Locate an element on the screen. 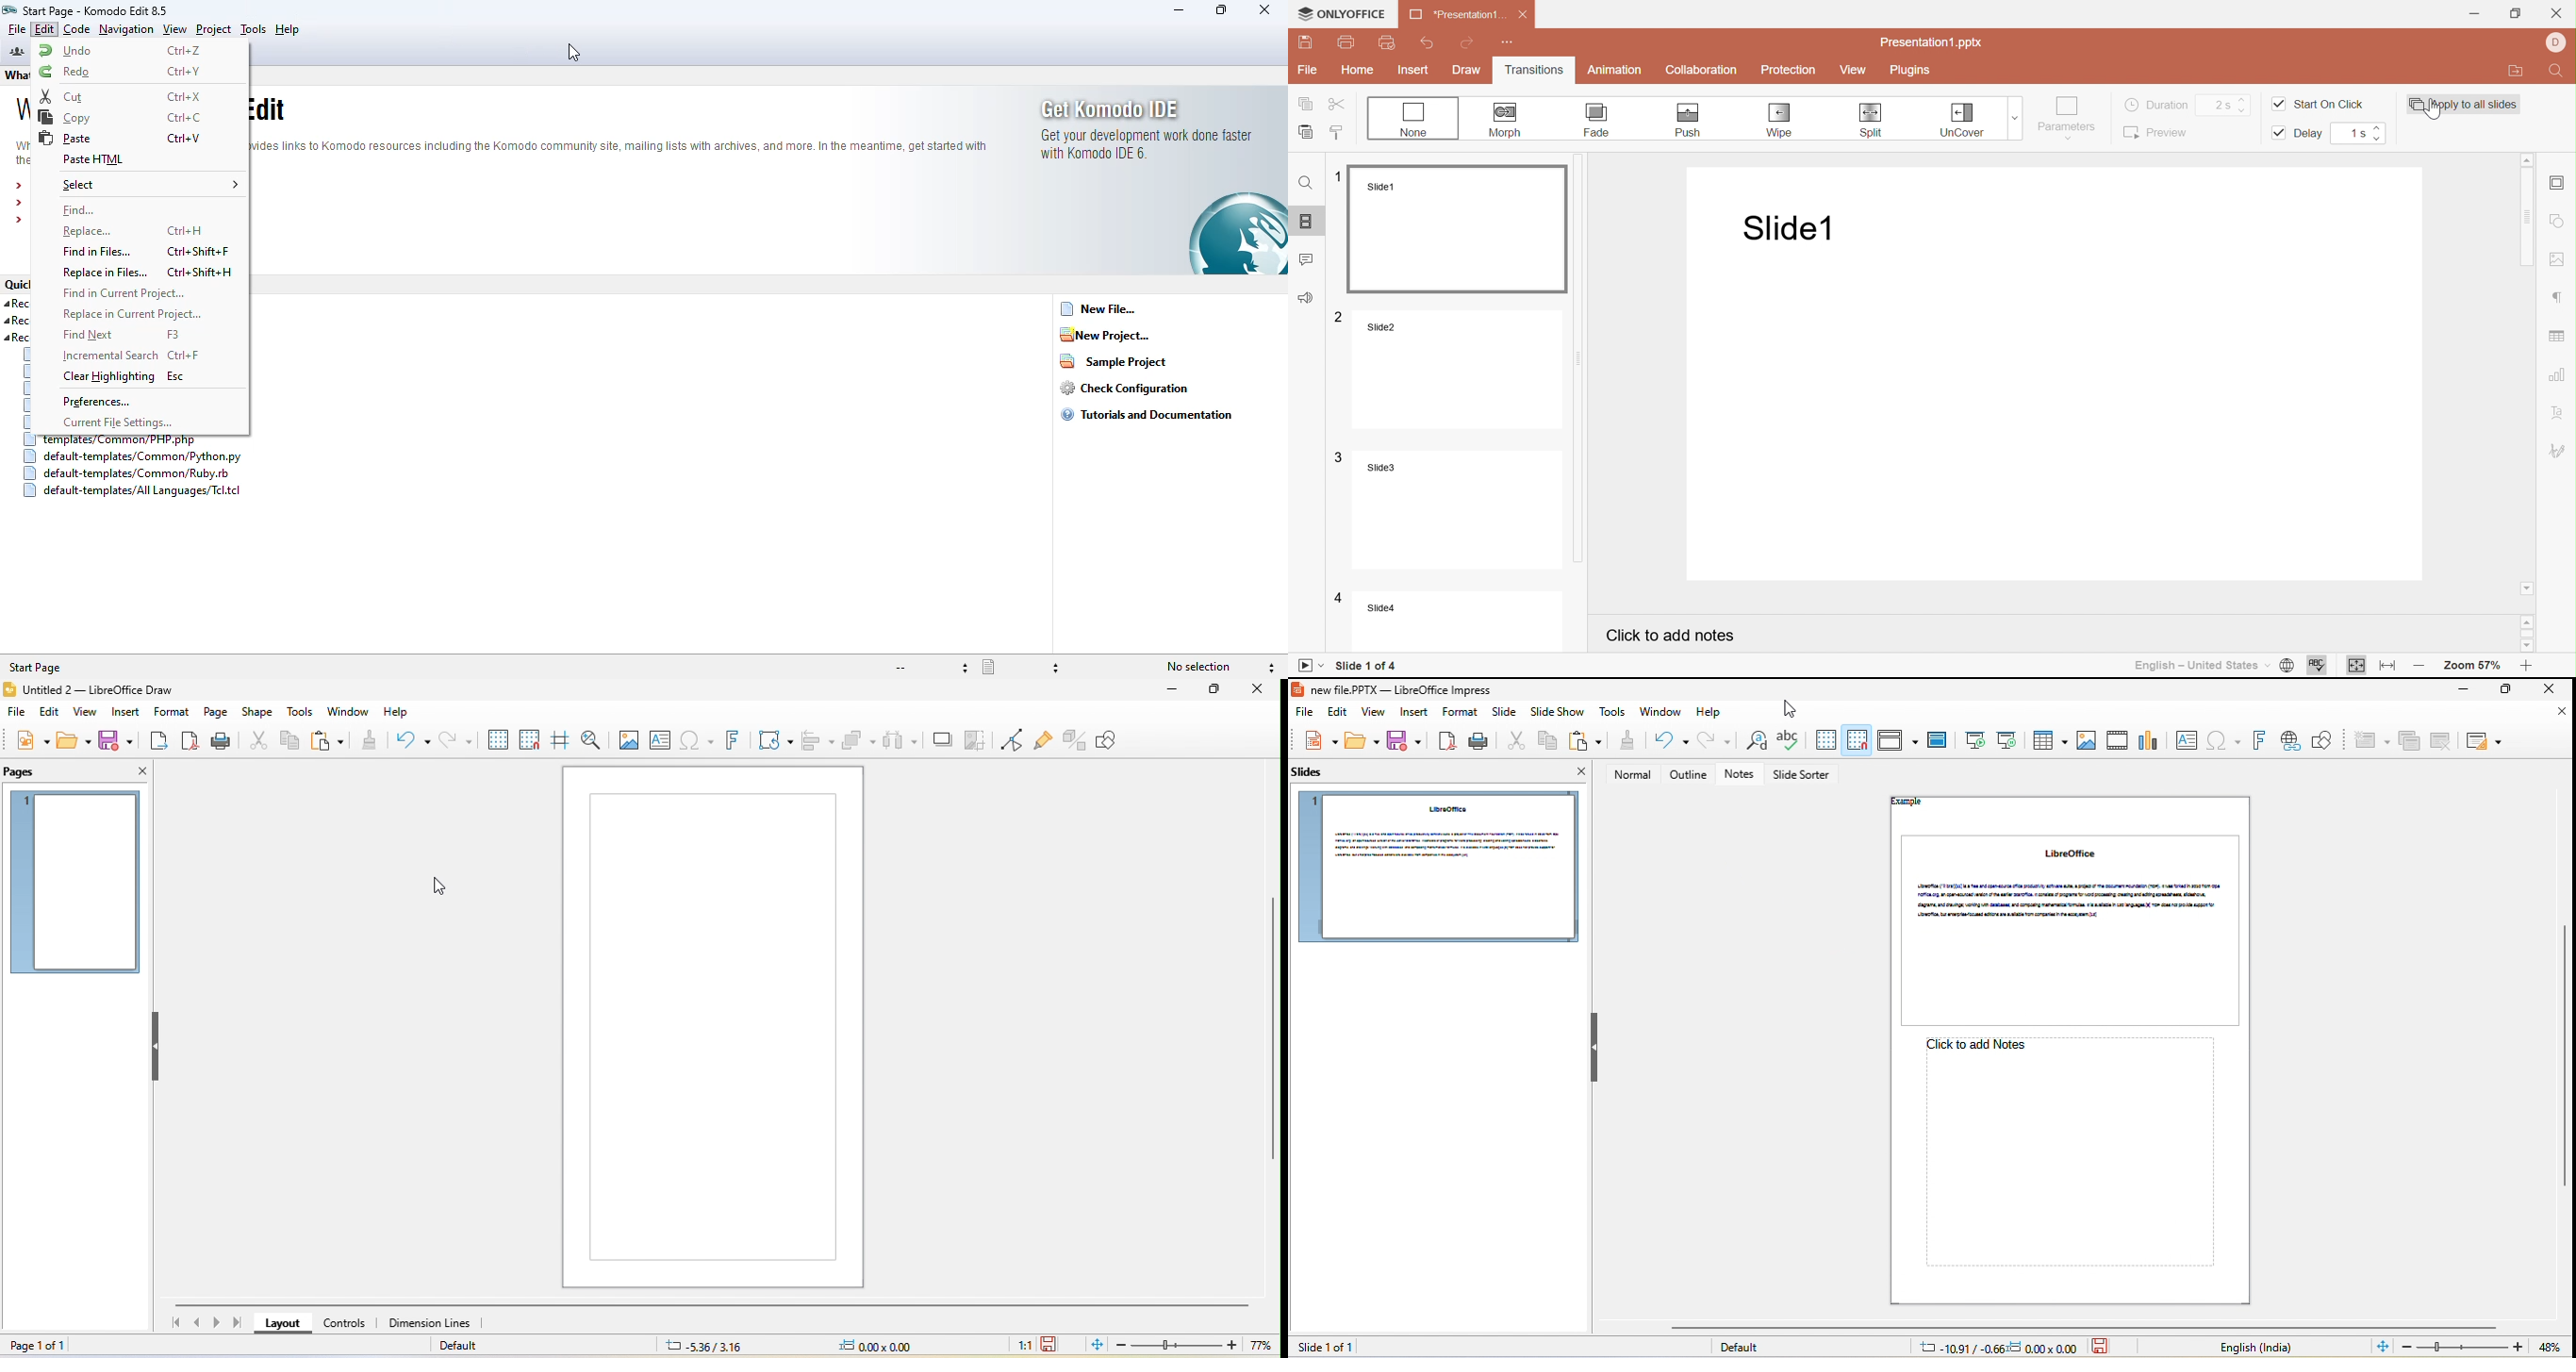  Slide1 is located at coordinates (1784, 229).